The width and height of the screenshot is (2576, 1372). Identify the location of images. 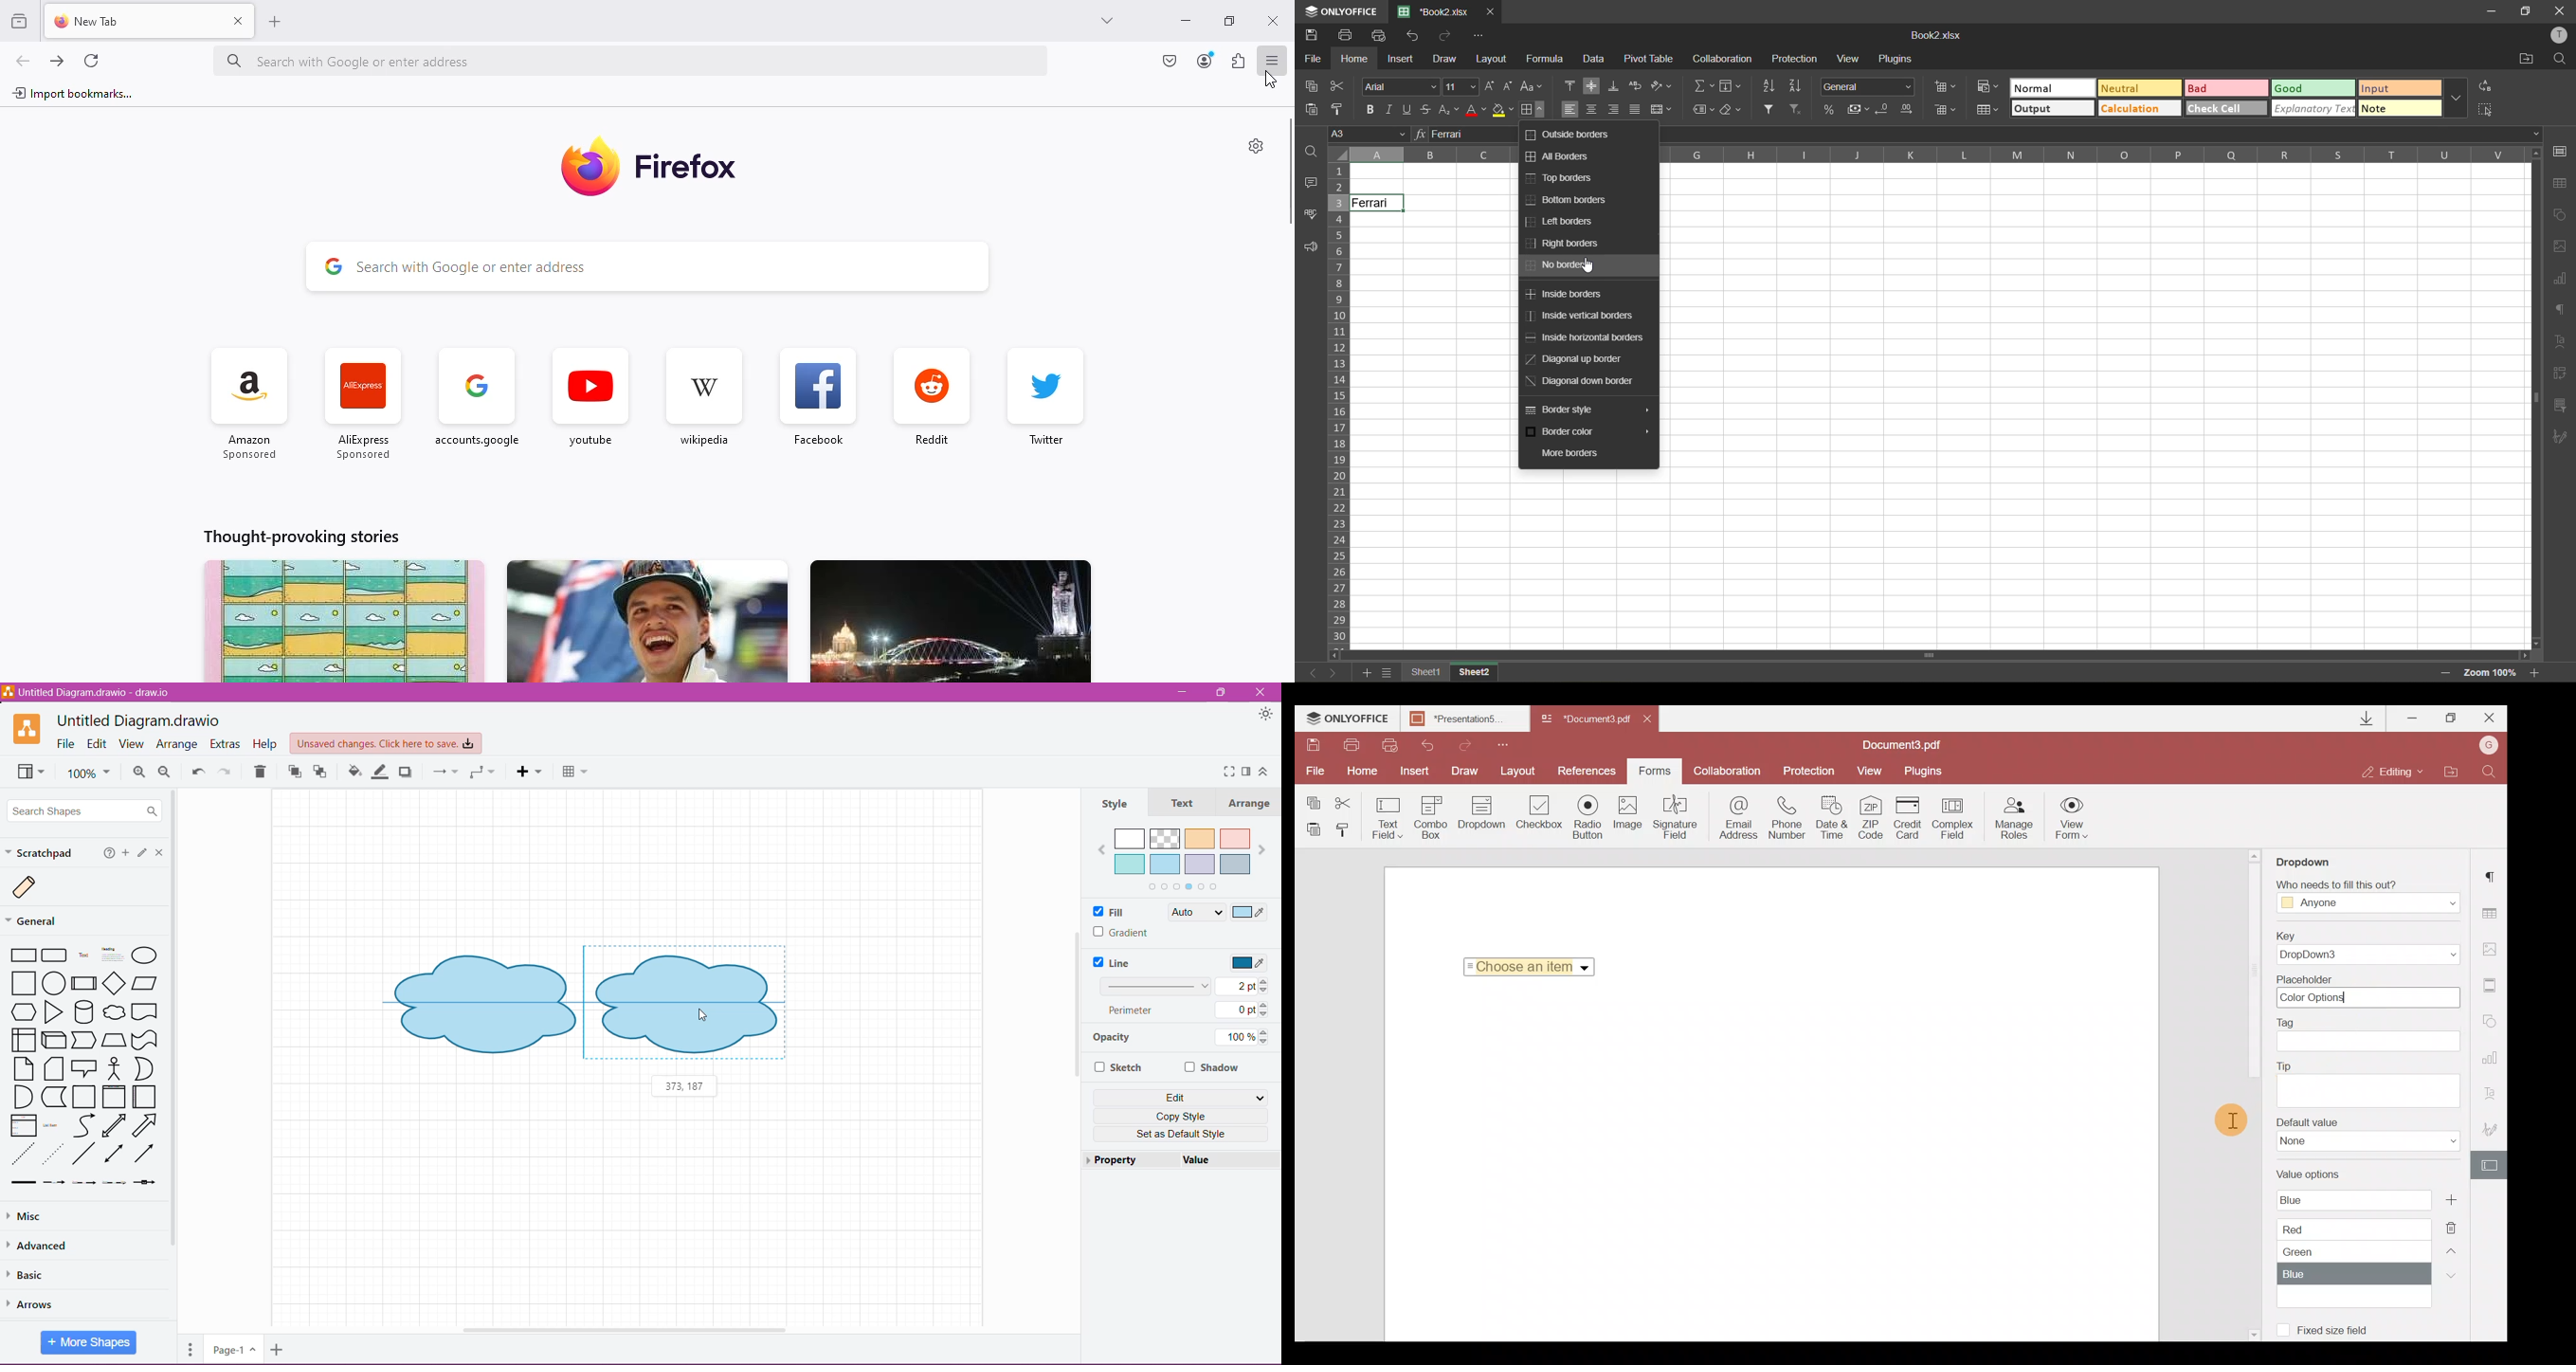
(2558, 247).